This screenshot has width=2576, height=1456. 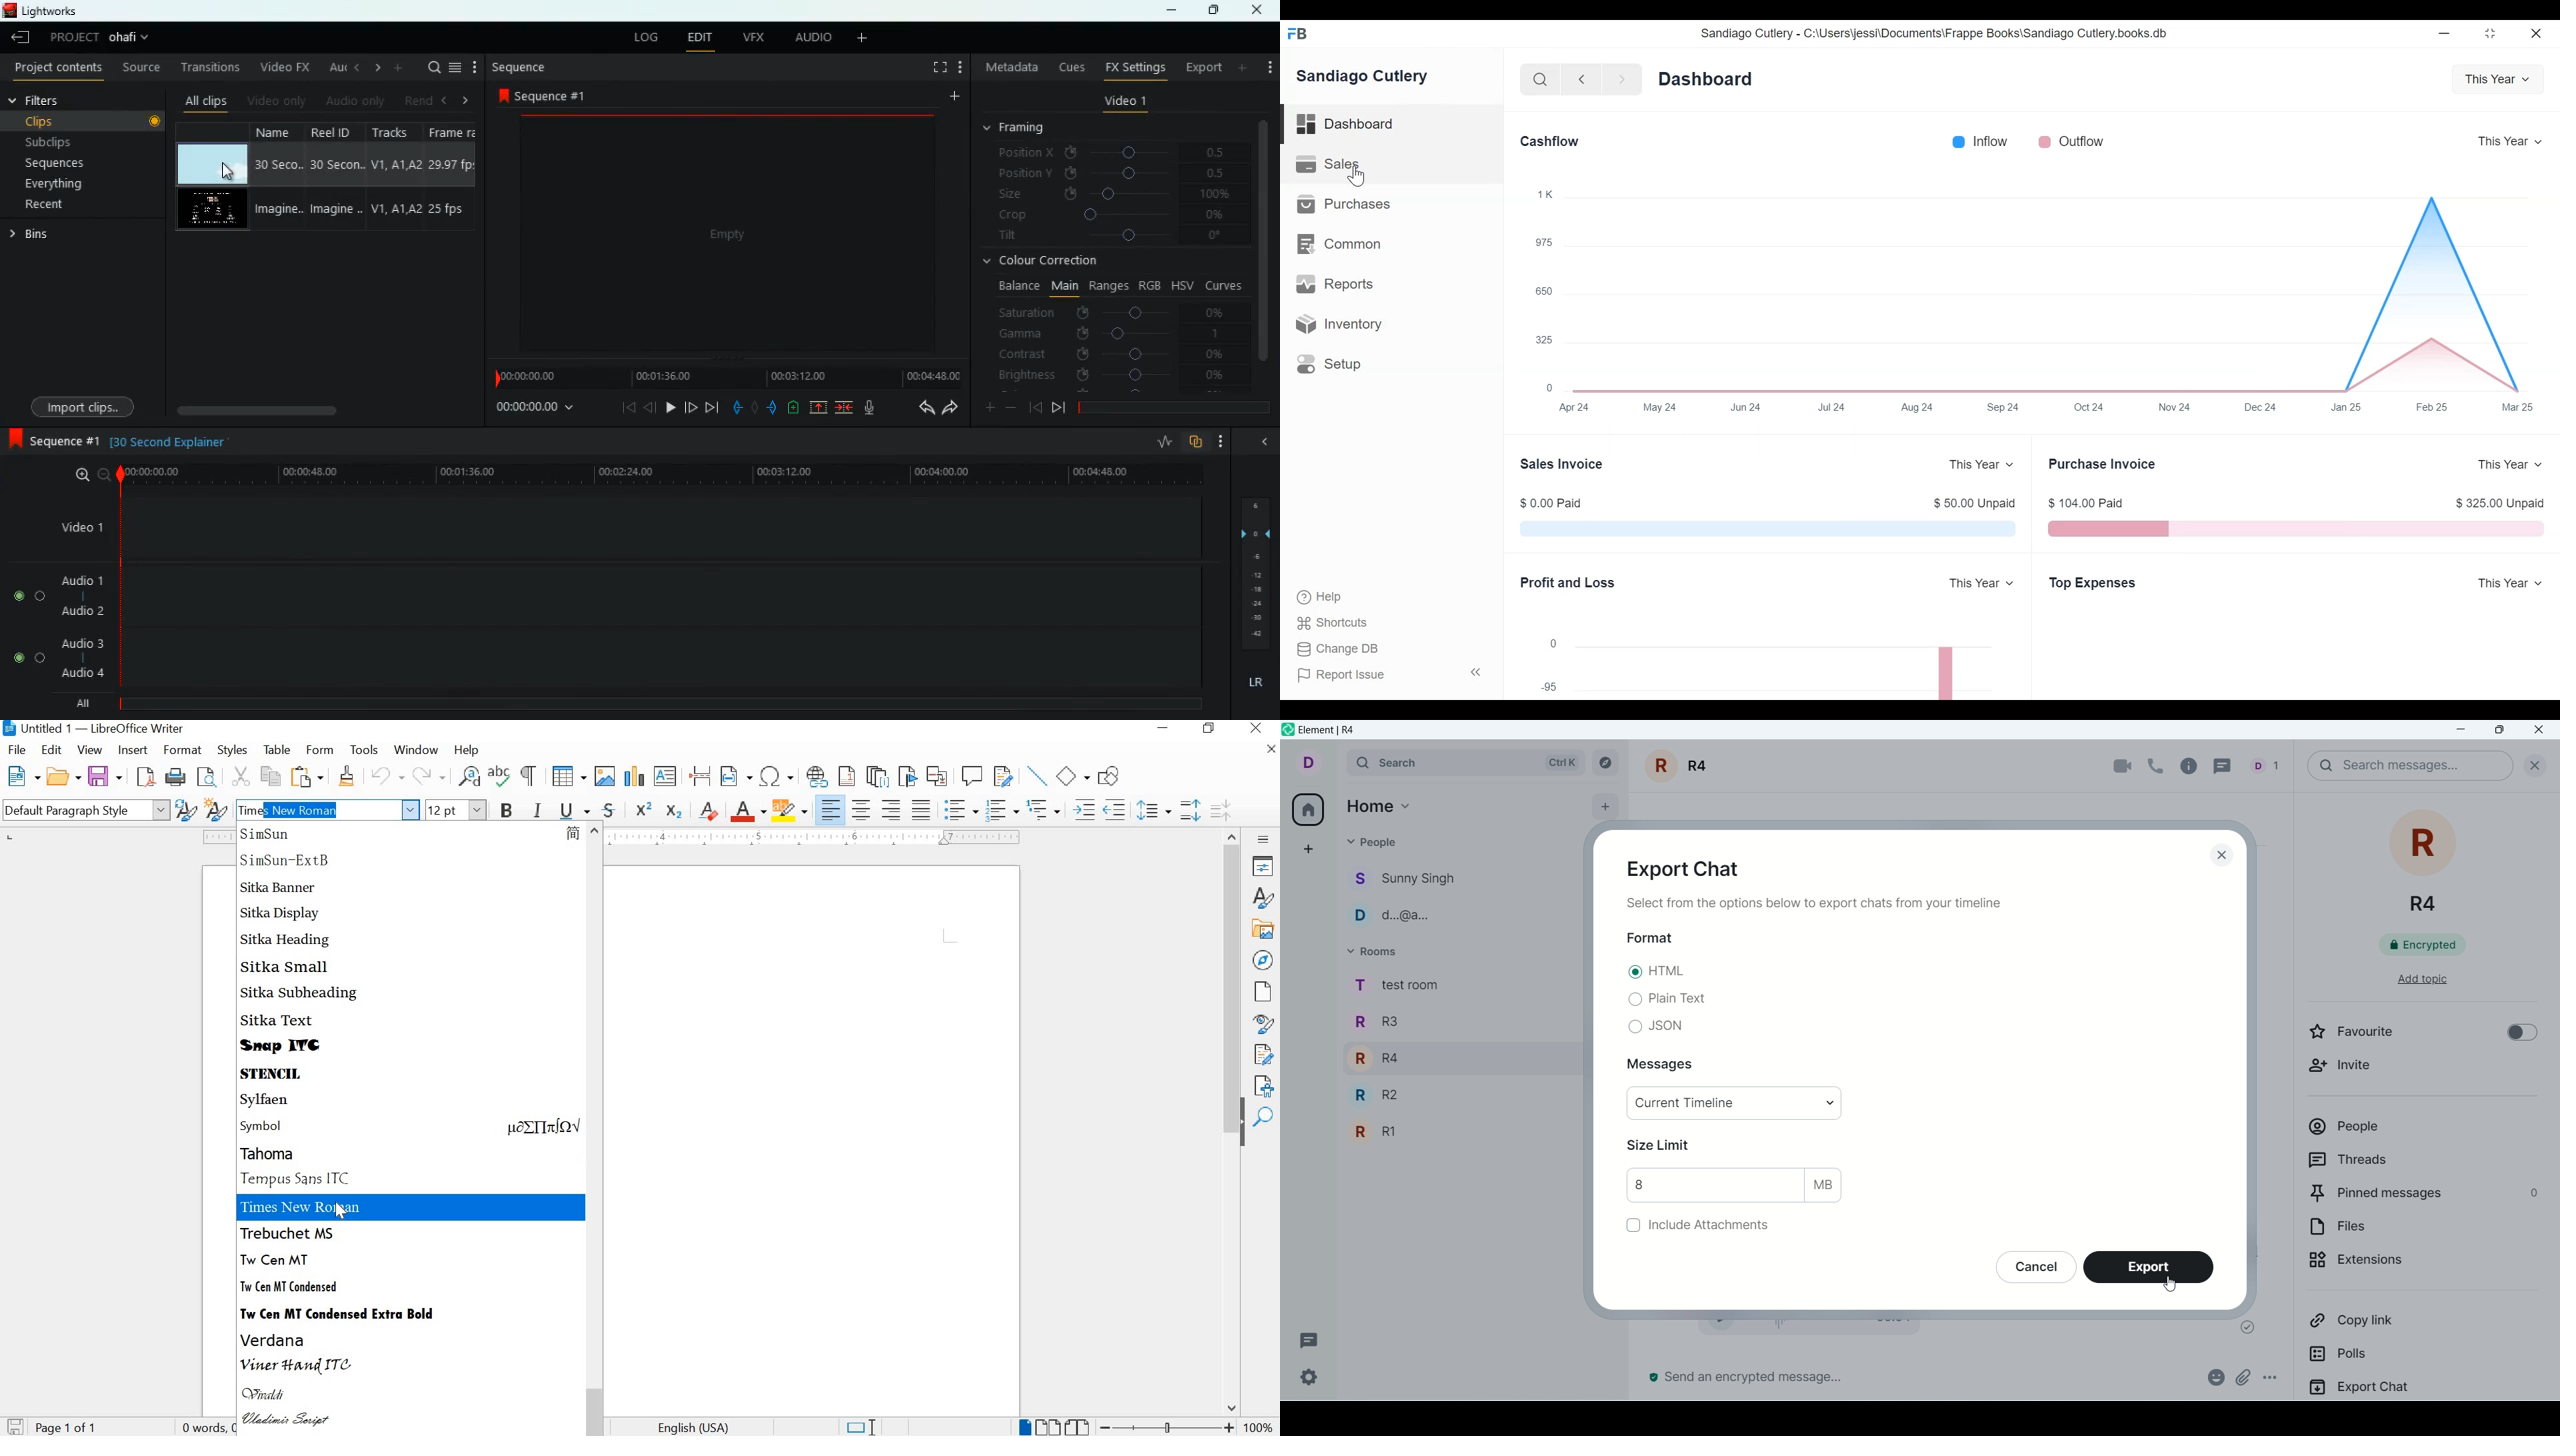 I want to click on people, so click(x=1381, y=847).